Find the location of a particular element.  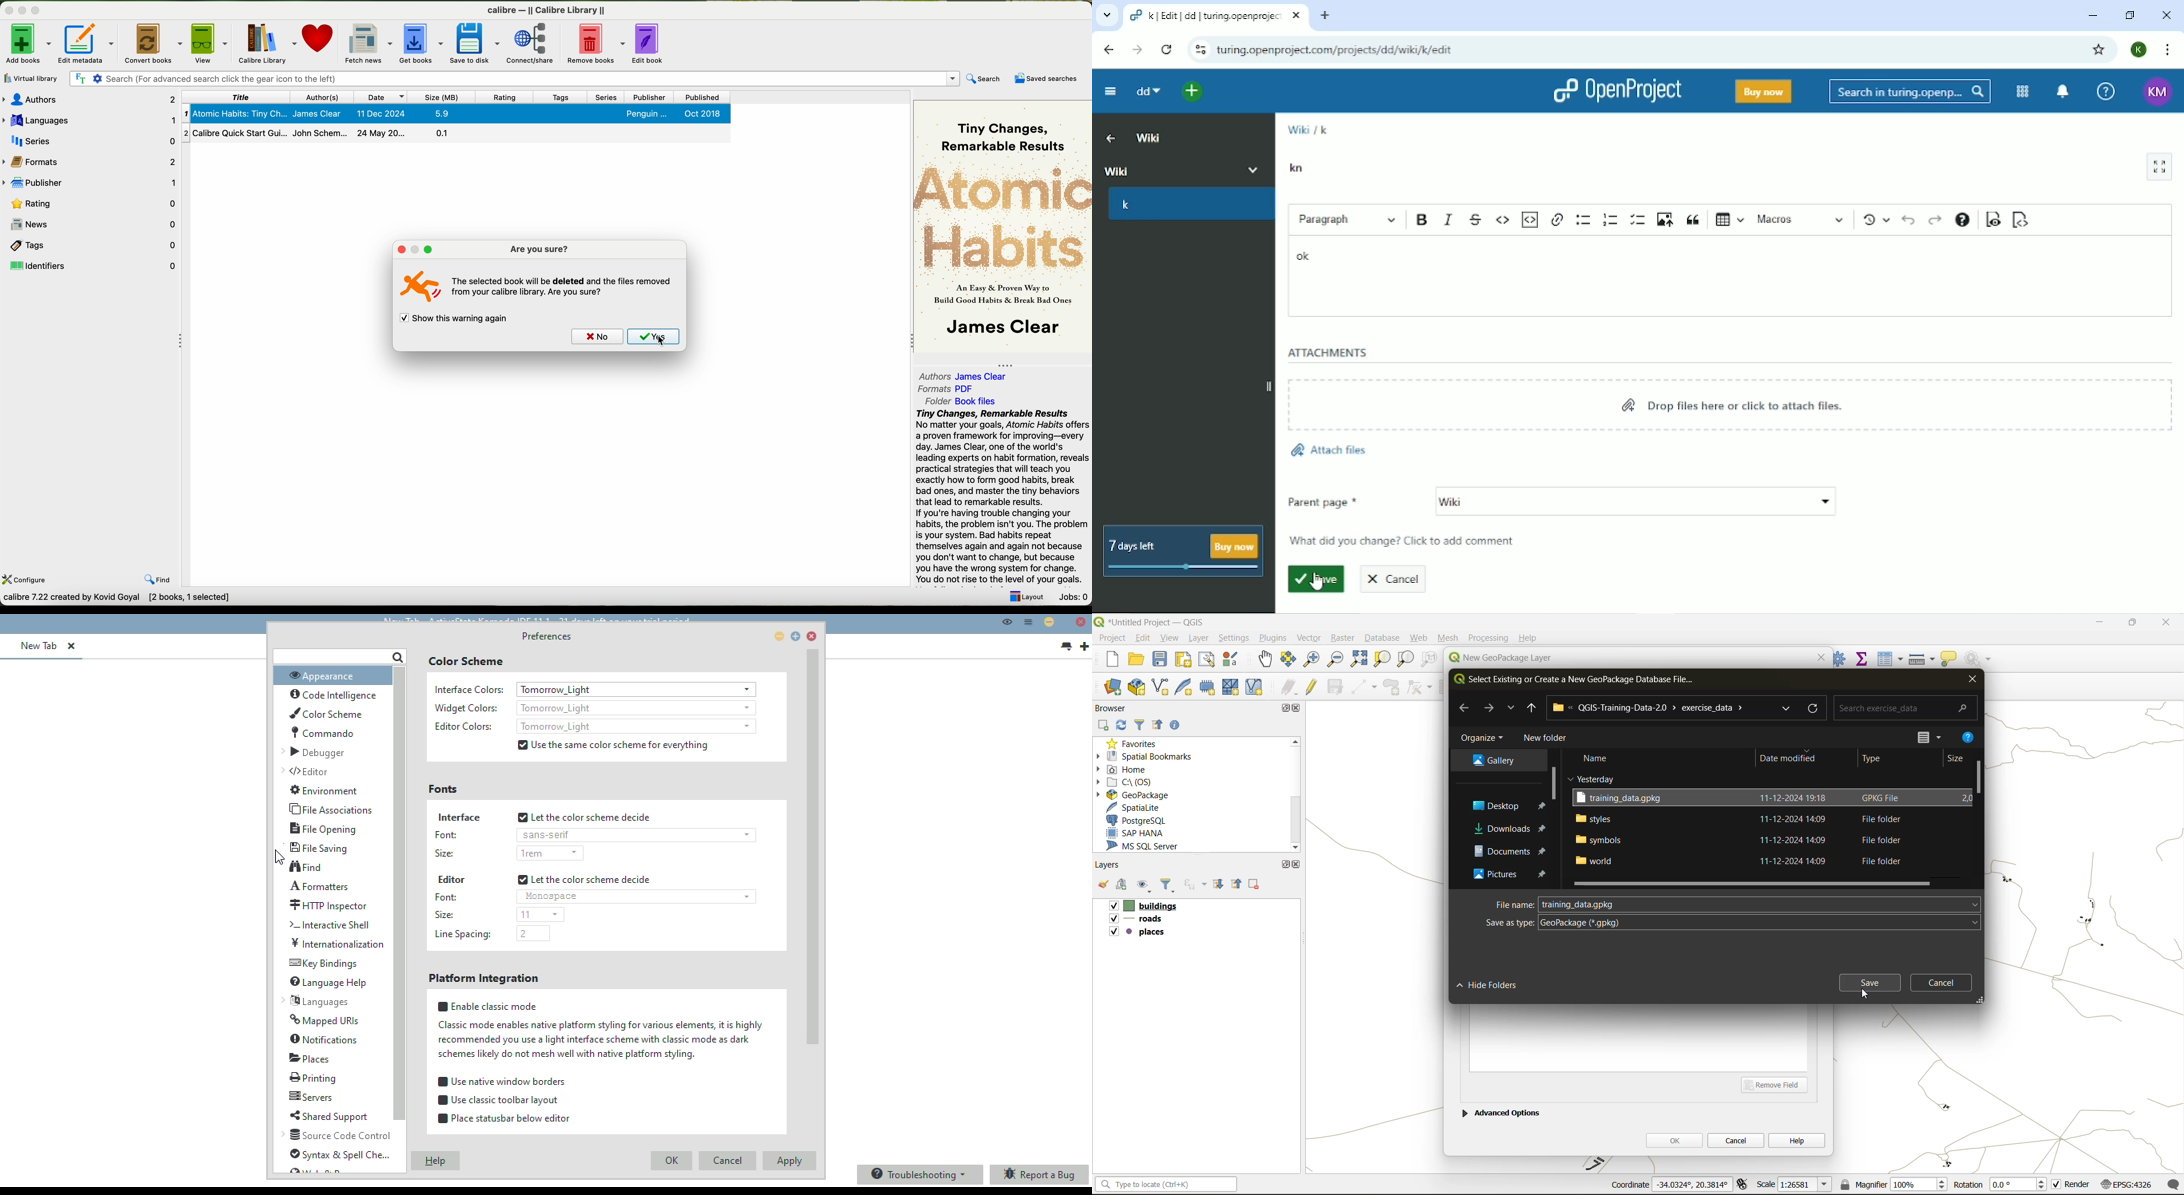

Paragraph is located at coordinates (1347, 220).